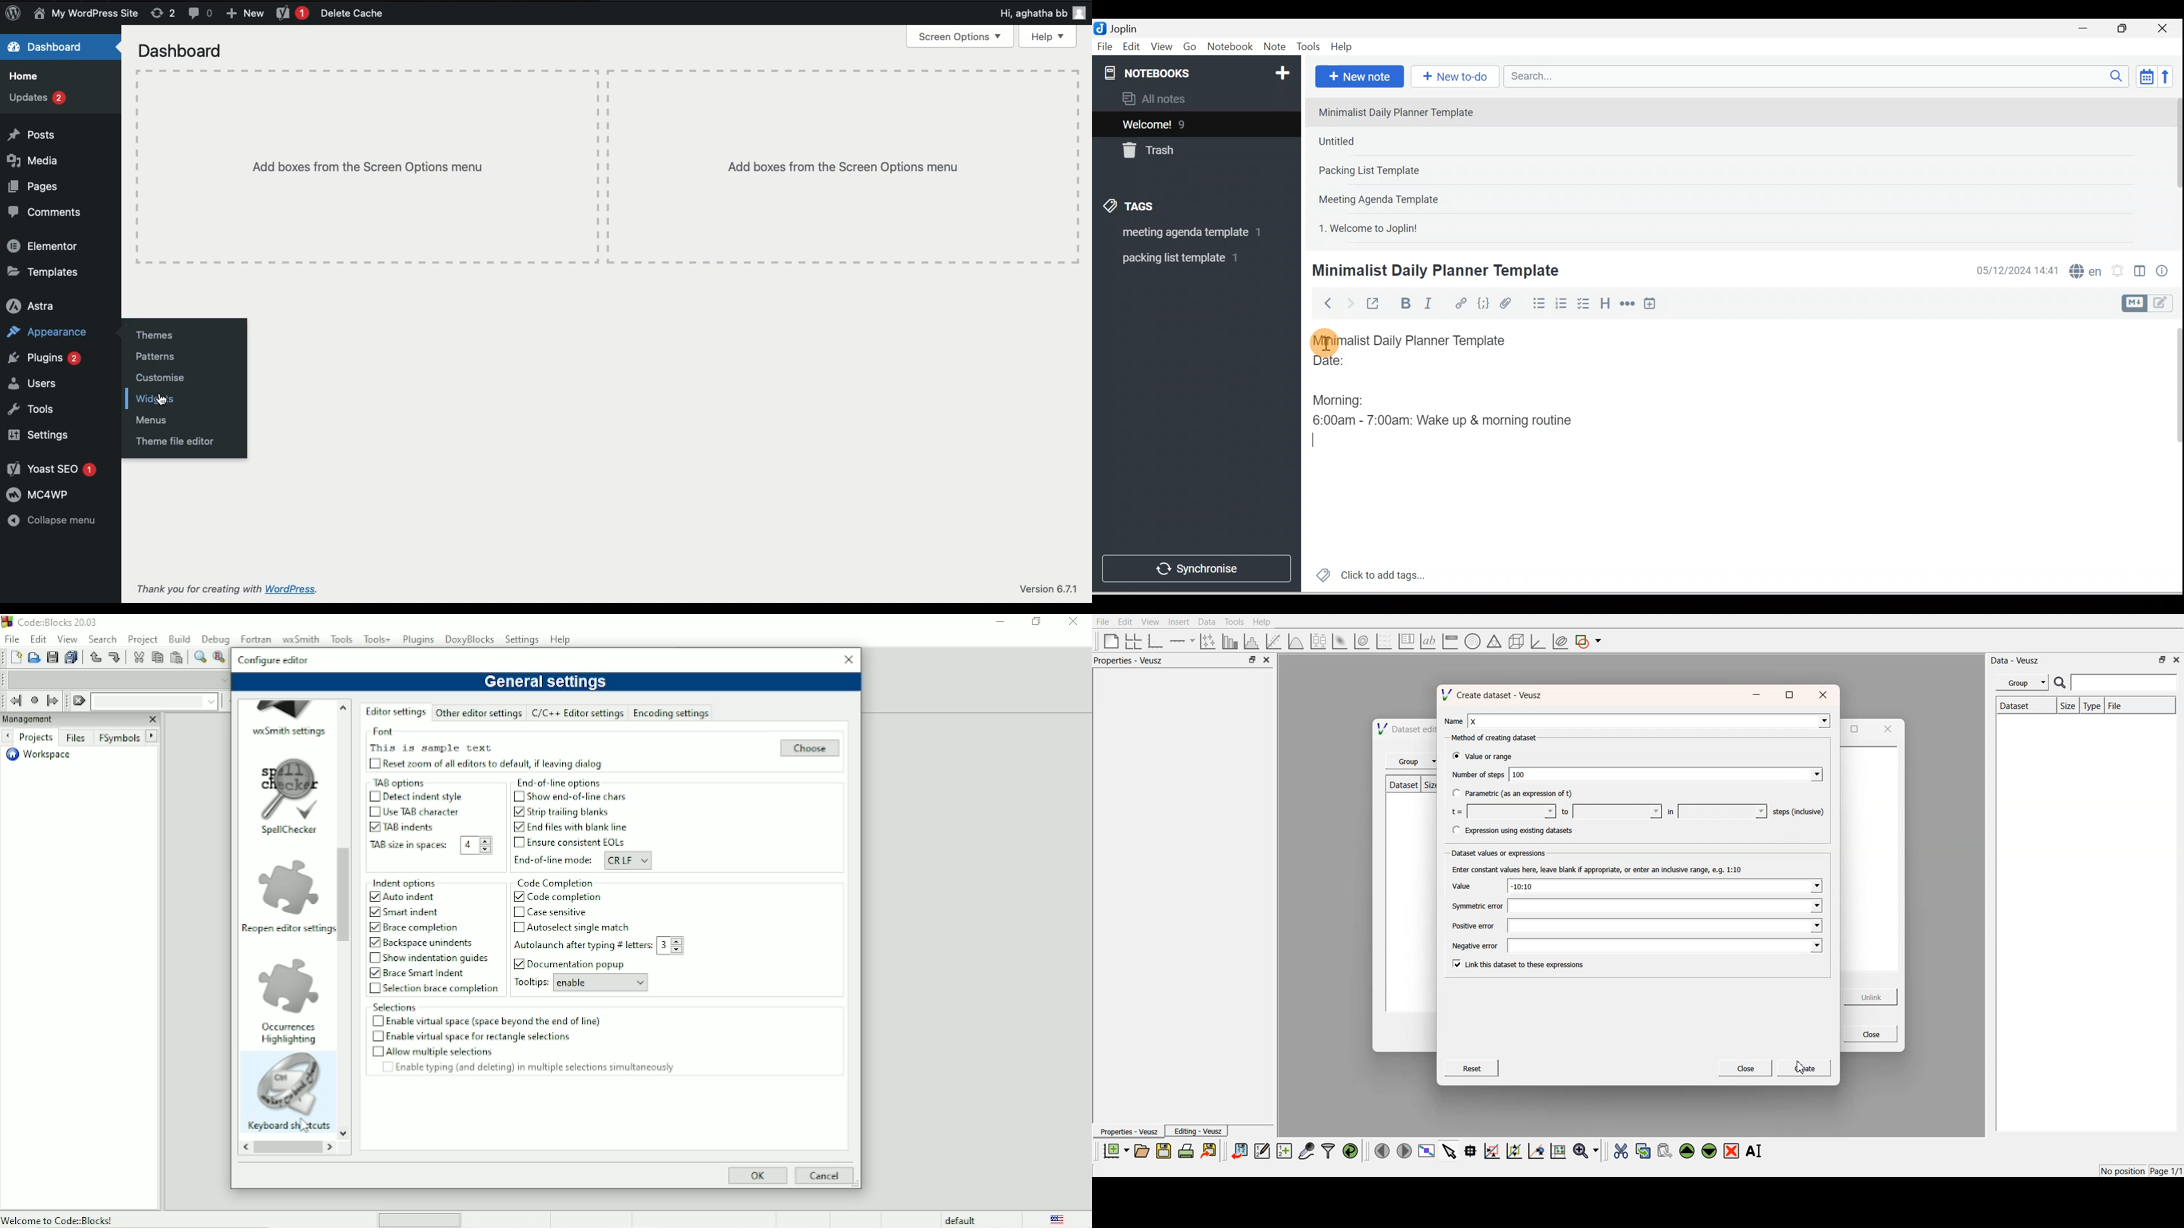 The width and height of the screenshot is (2184, 1232). I want to click on Forward, so click(333, 1148).